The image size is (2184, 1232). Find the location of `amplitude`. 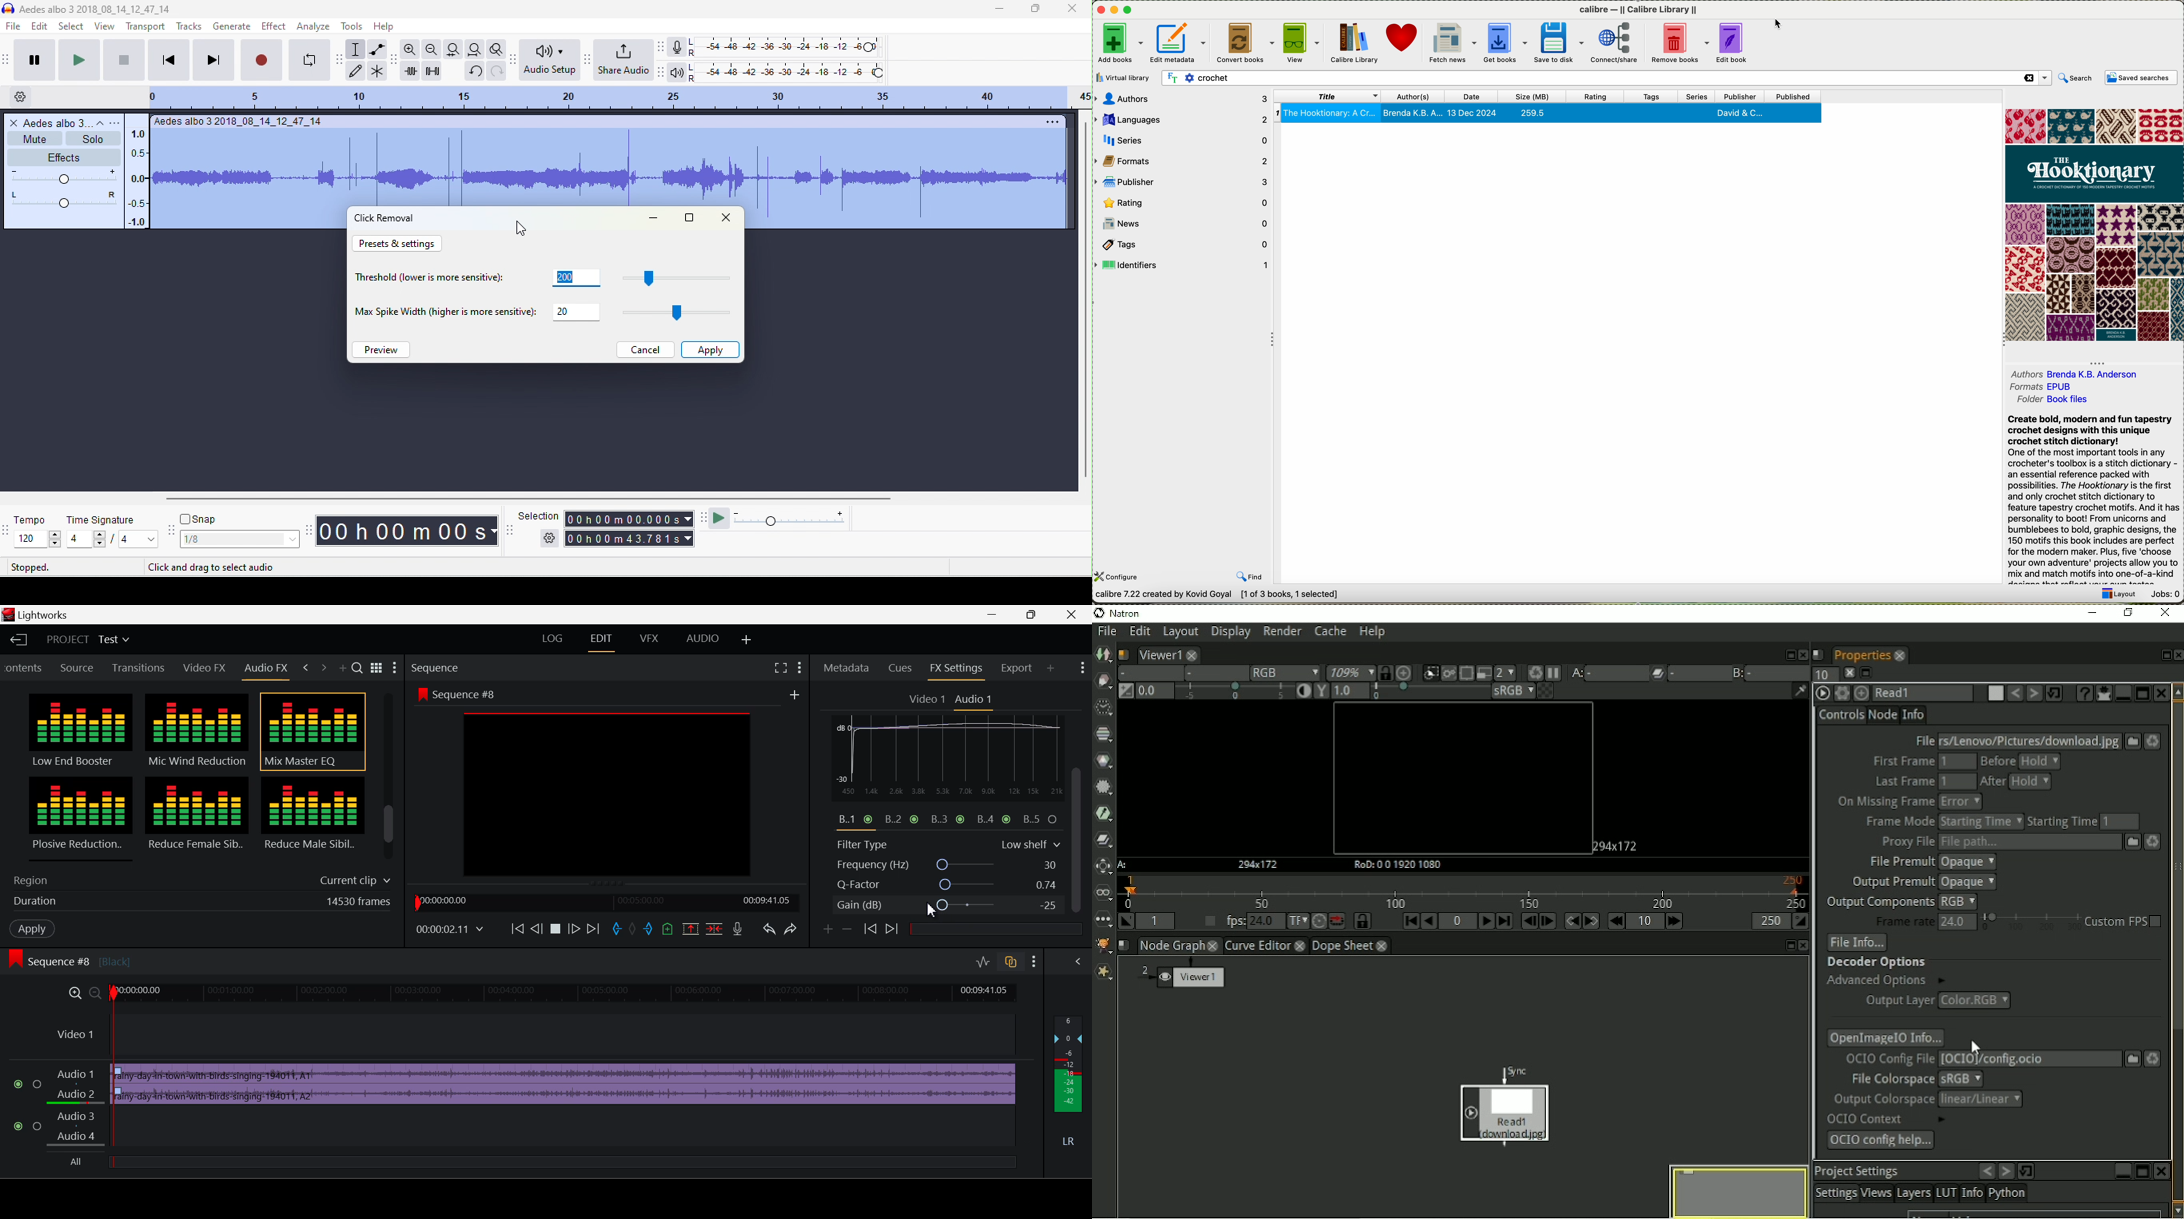

amplitude is located at coordinates (140, 177).